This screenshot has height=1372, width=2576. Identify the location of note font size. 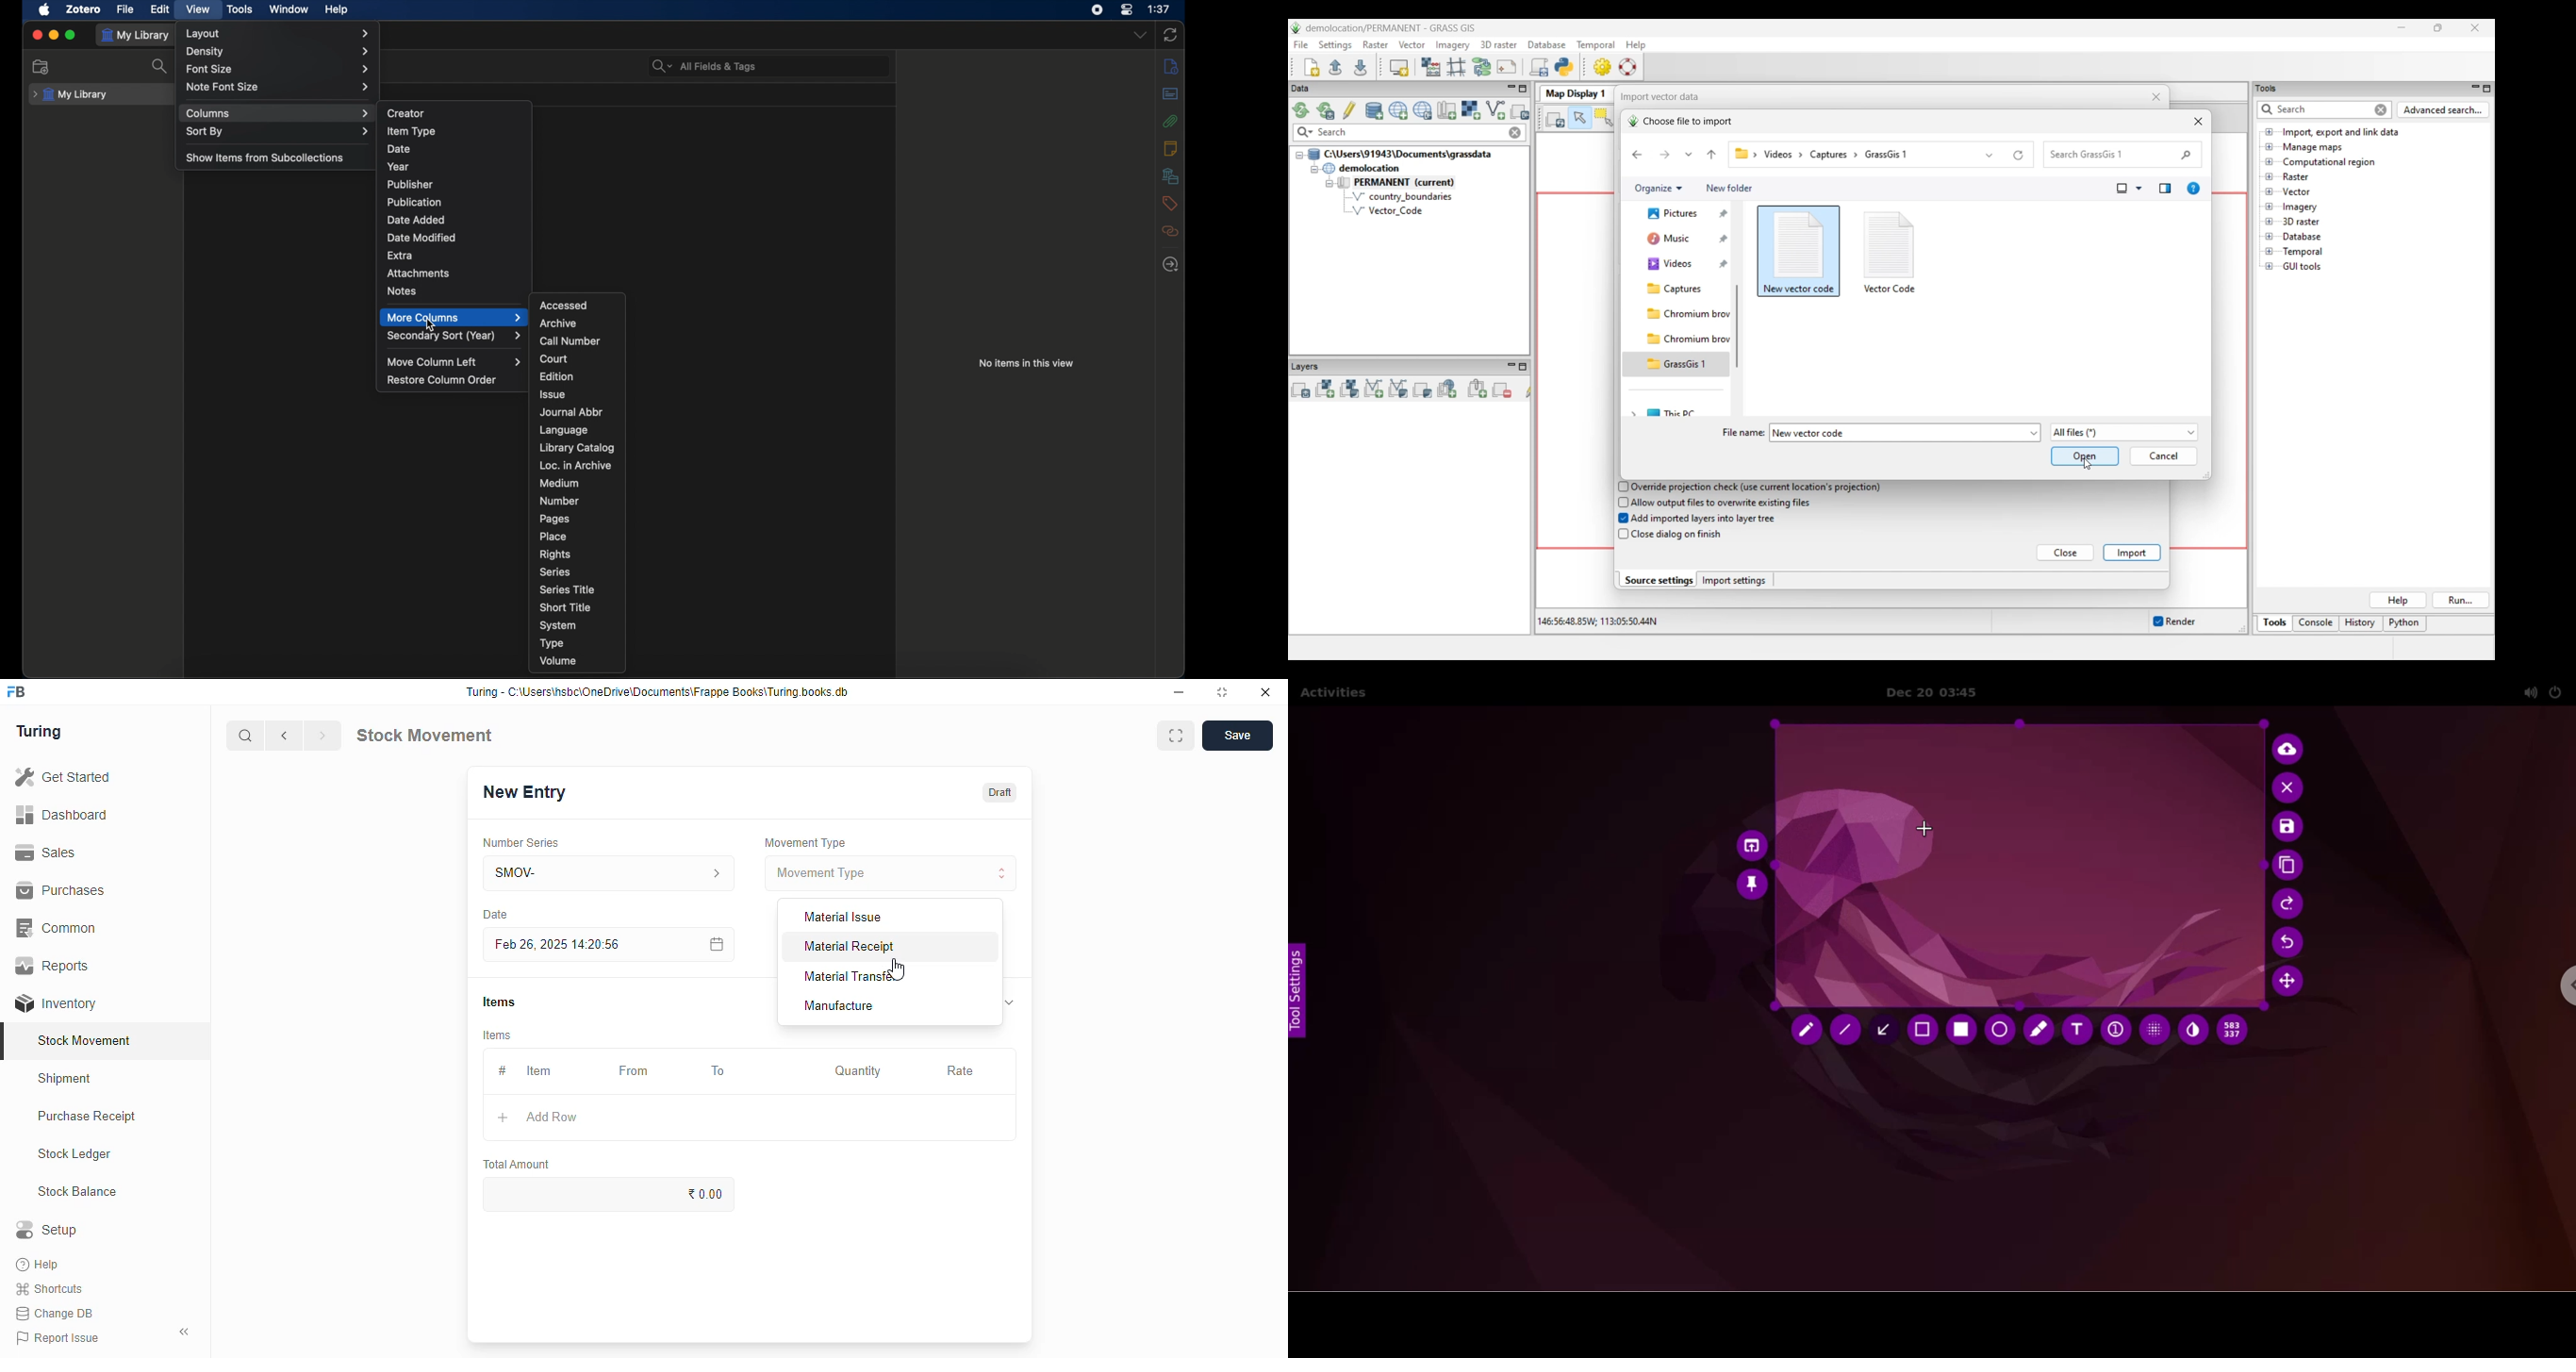
(279, 87).